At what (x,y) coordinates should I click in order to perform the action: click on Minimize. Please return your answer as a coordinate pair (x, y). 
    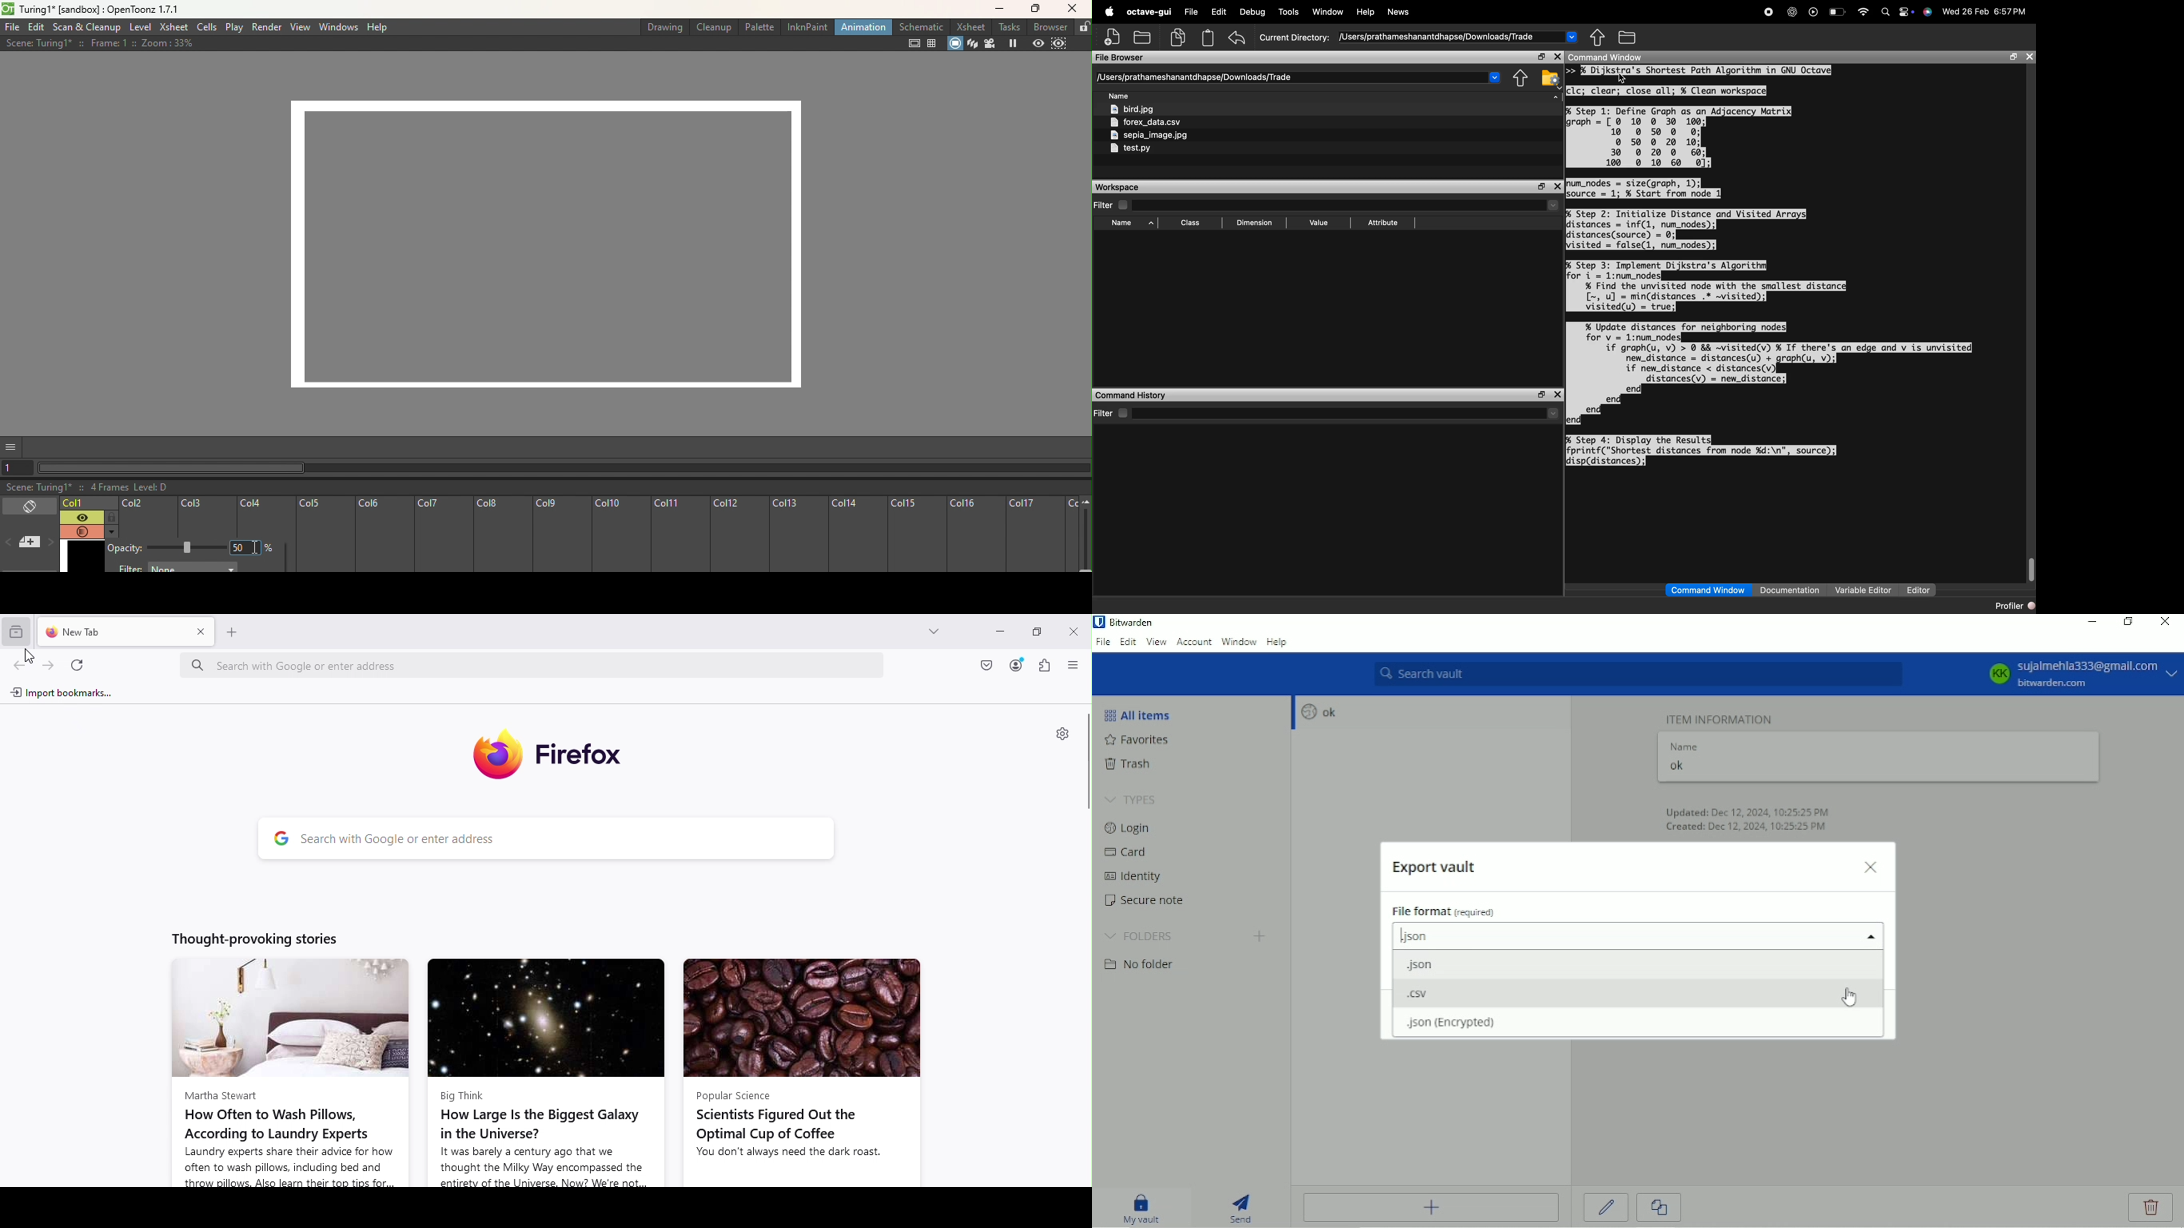
    Looking at the image, I should click on (998, 632).